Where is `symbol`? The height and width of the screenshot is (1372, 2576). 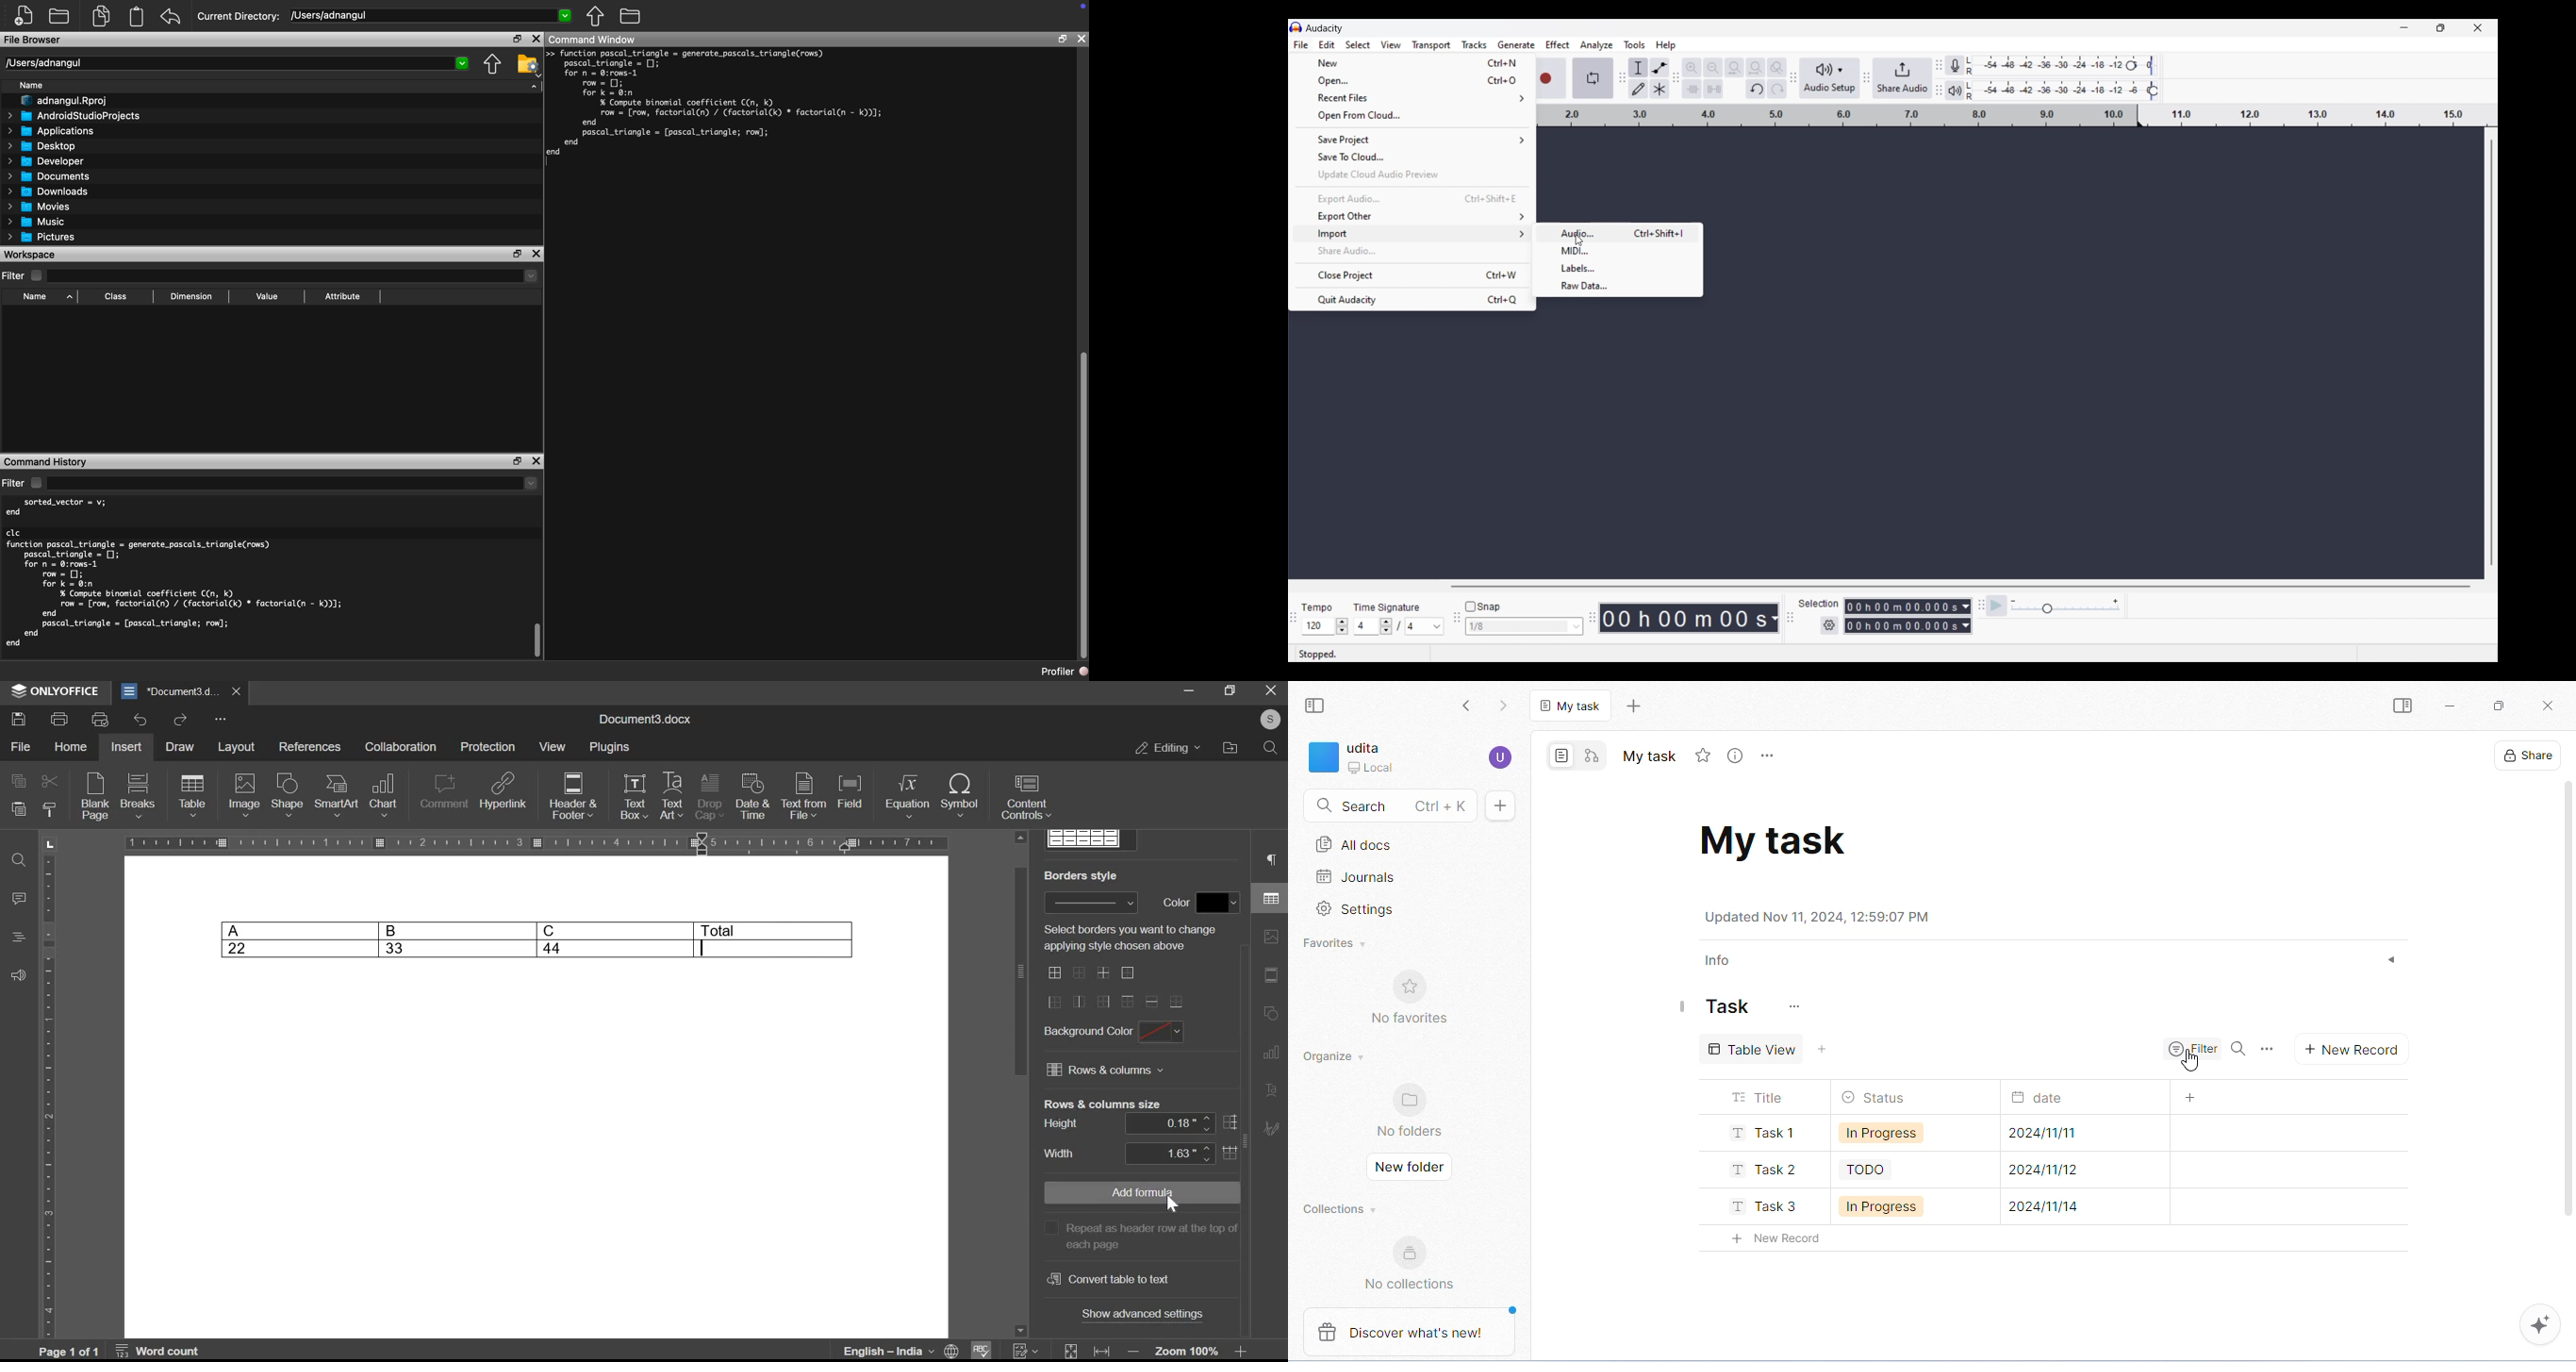 symbol is located at coordinates (960, 795).